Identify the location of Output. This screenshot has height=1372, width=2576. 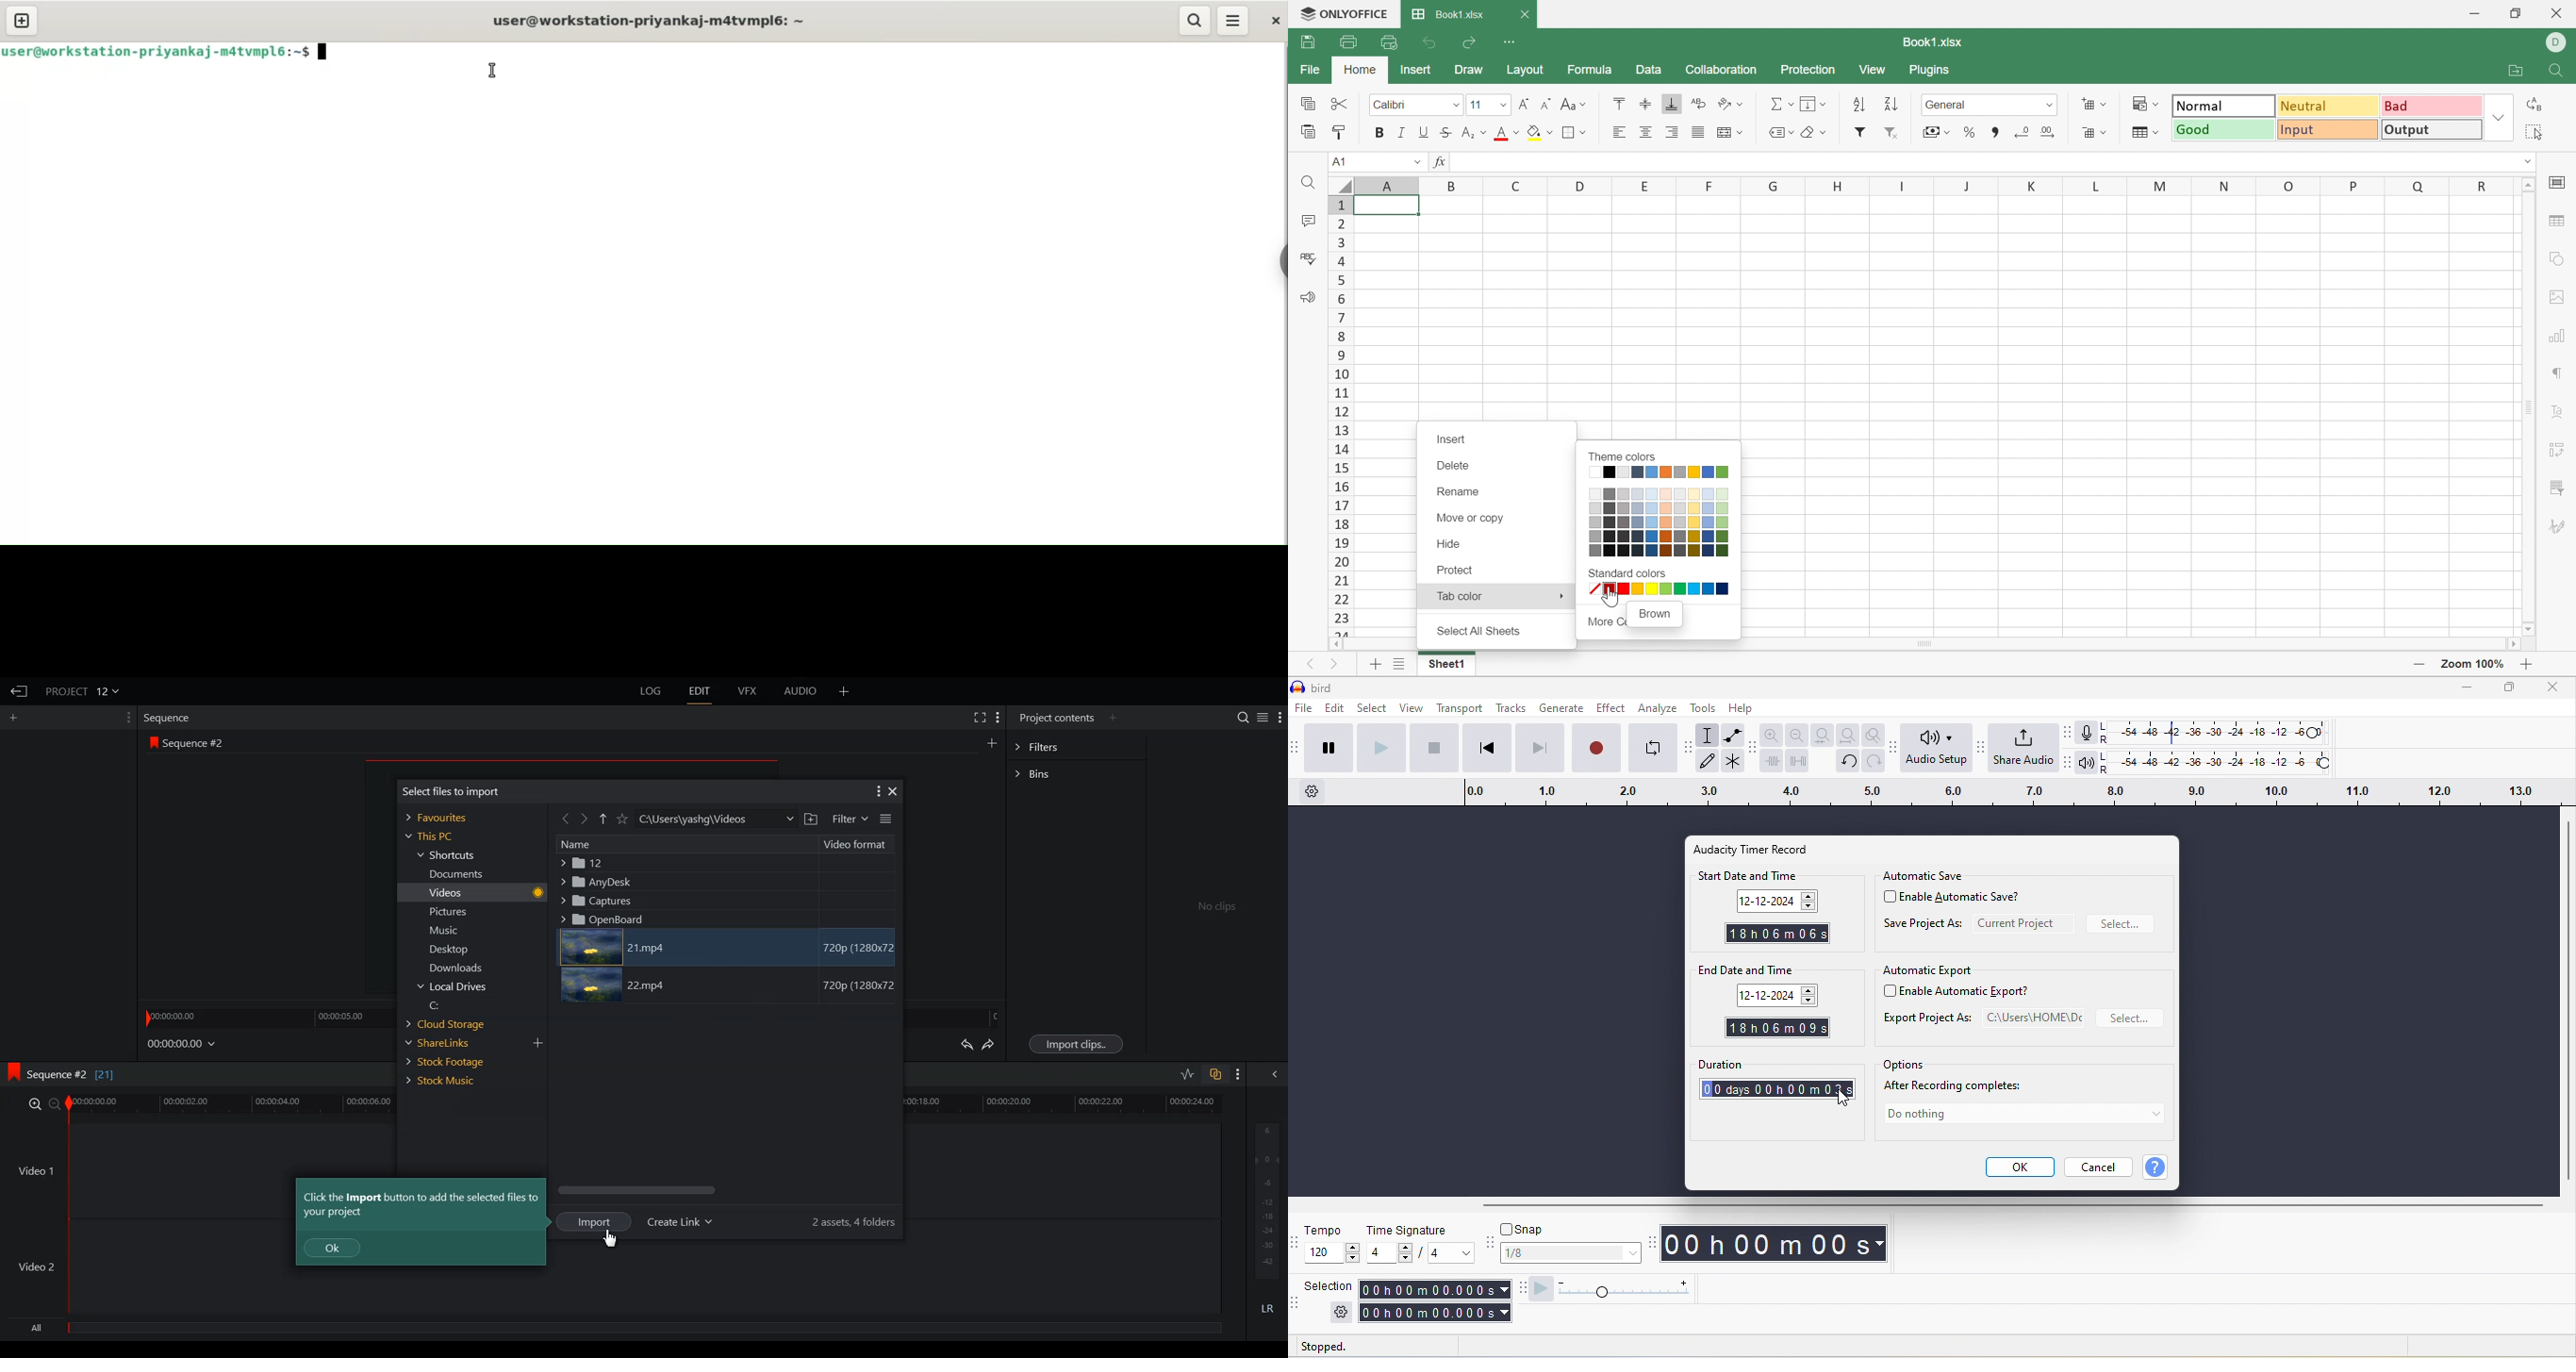
(2430, 129).